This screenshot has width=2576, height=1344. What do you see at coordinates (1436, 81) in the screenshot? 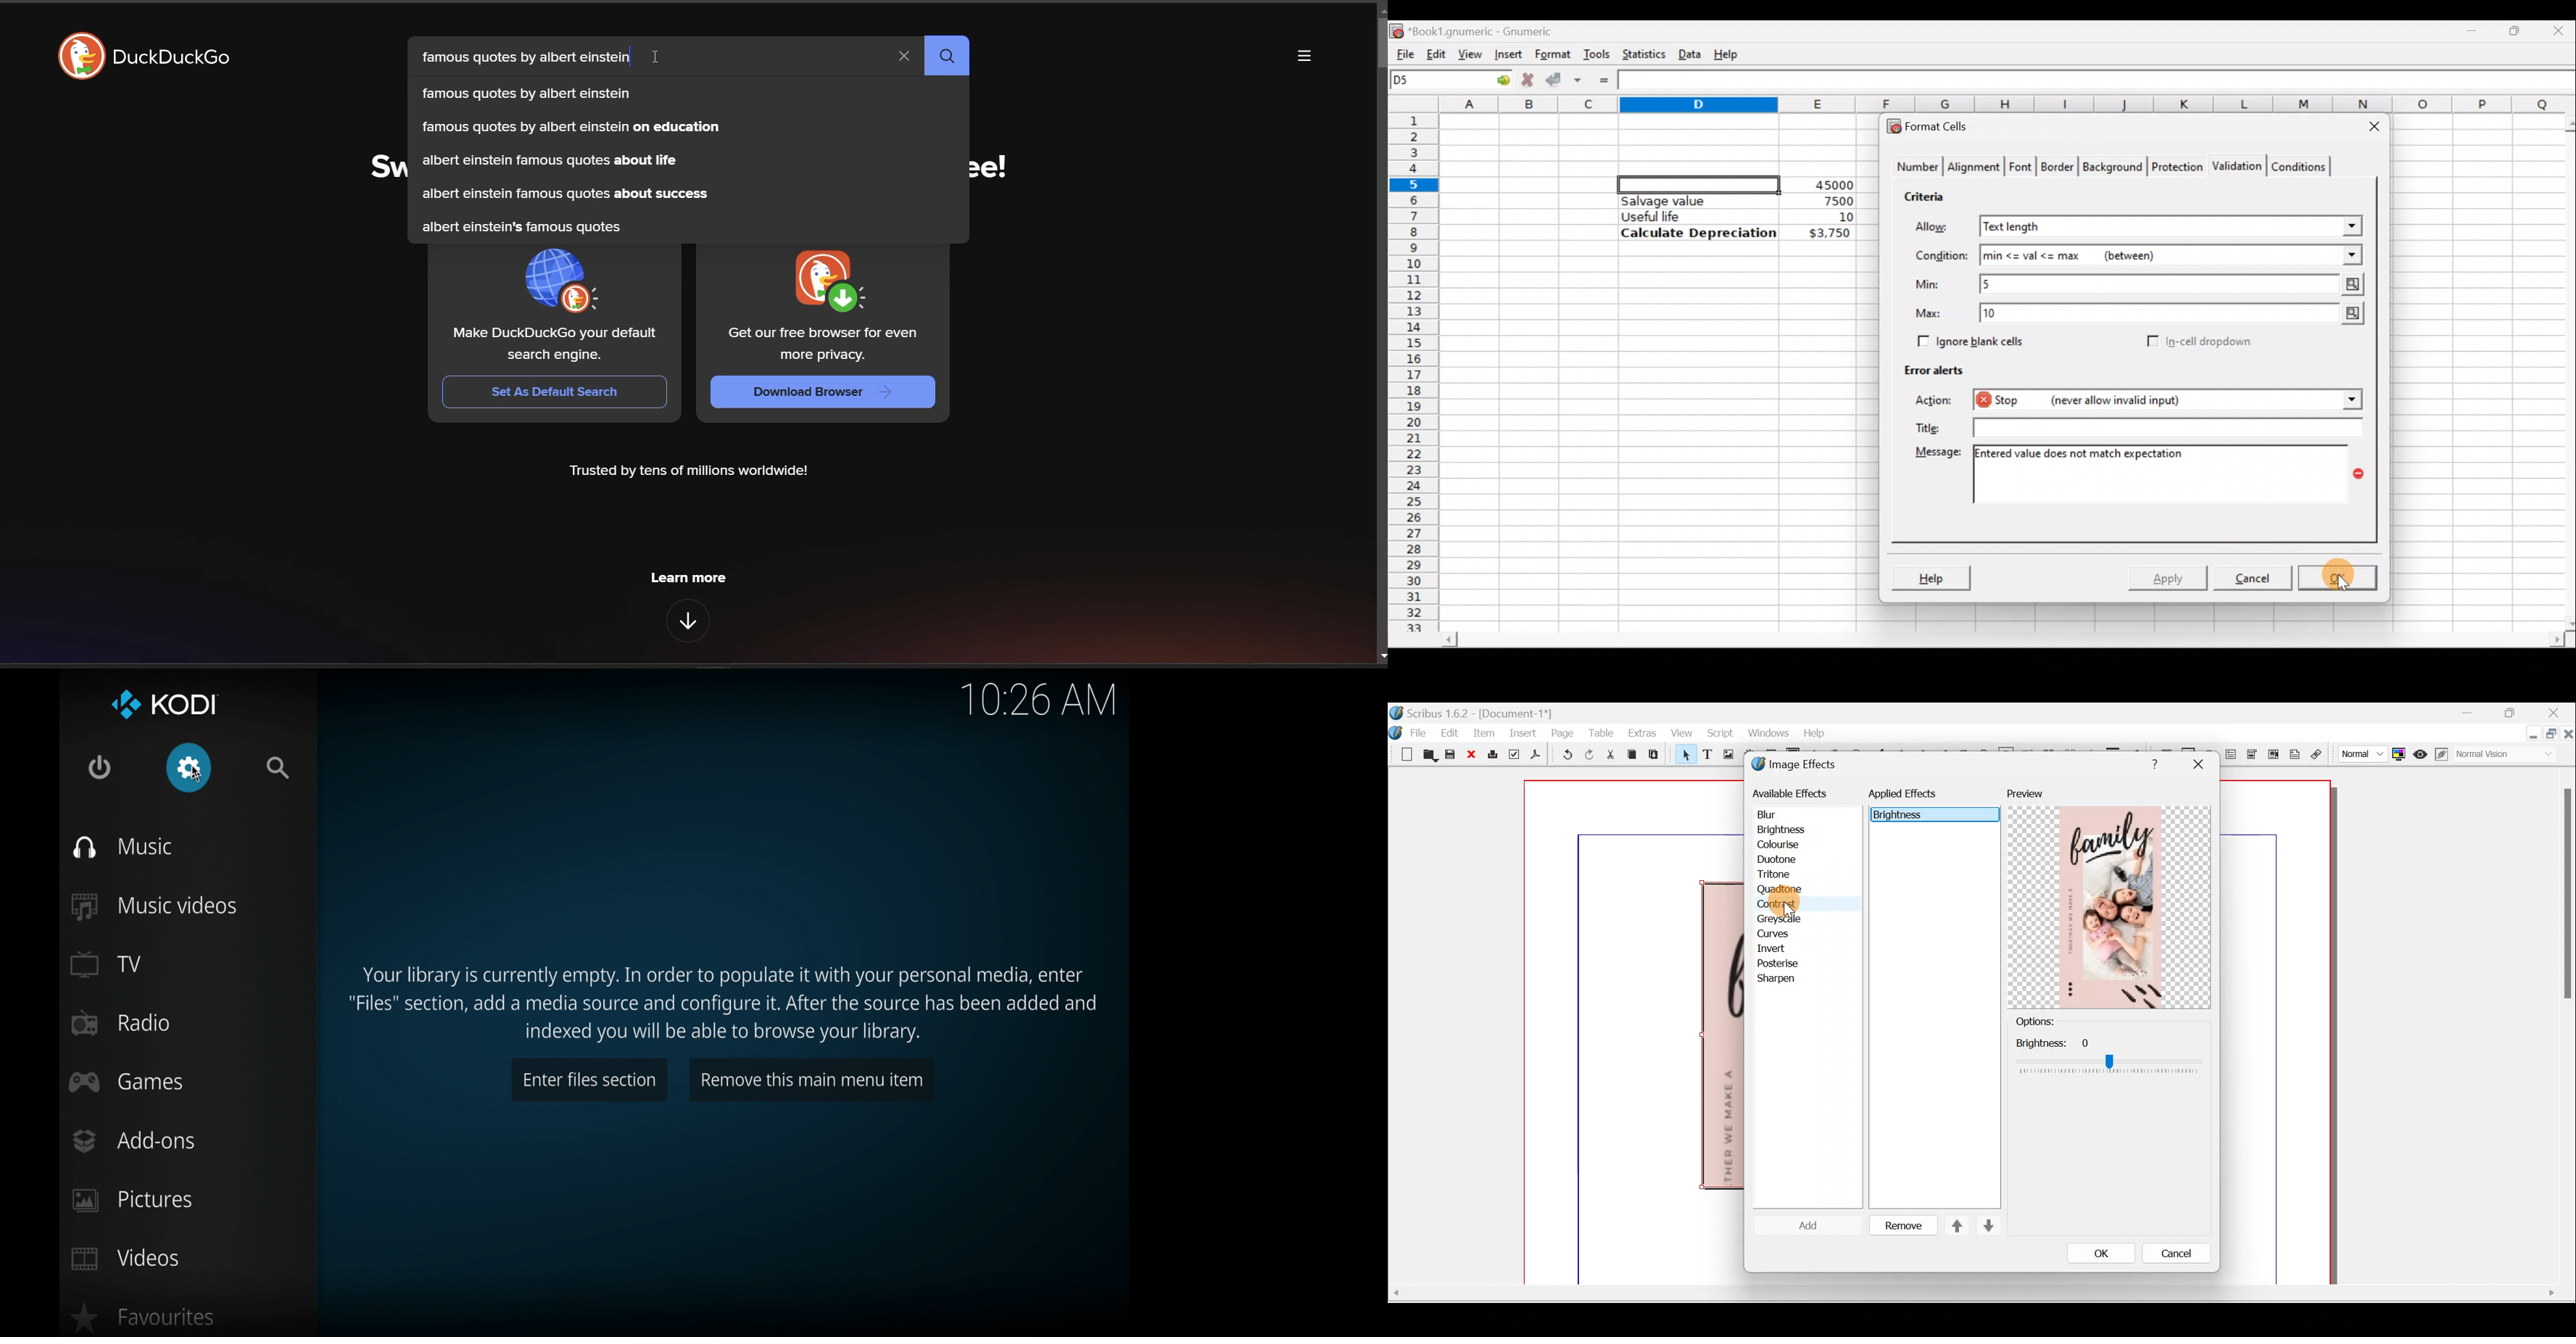
I see `Cell name D5` at bounding box center [1436, 81].